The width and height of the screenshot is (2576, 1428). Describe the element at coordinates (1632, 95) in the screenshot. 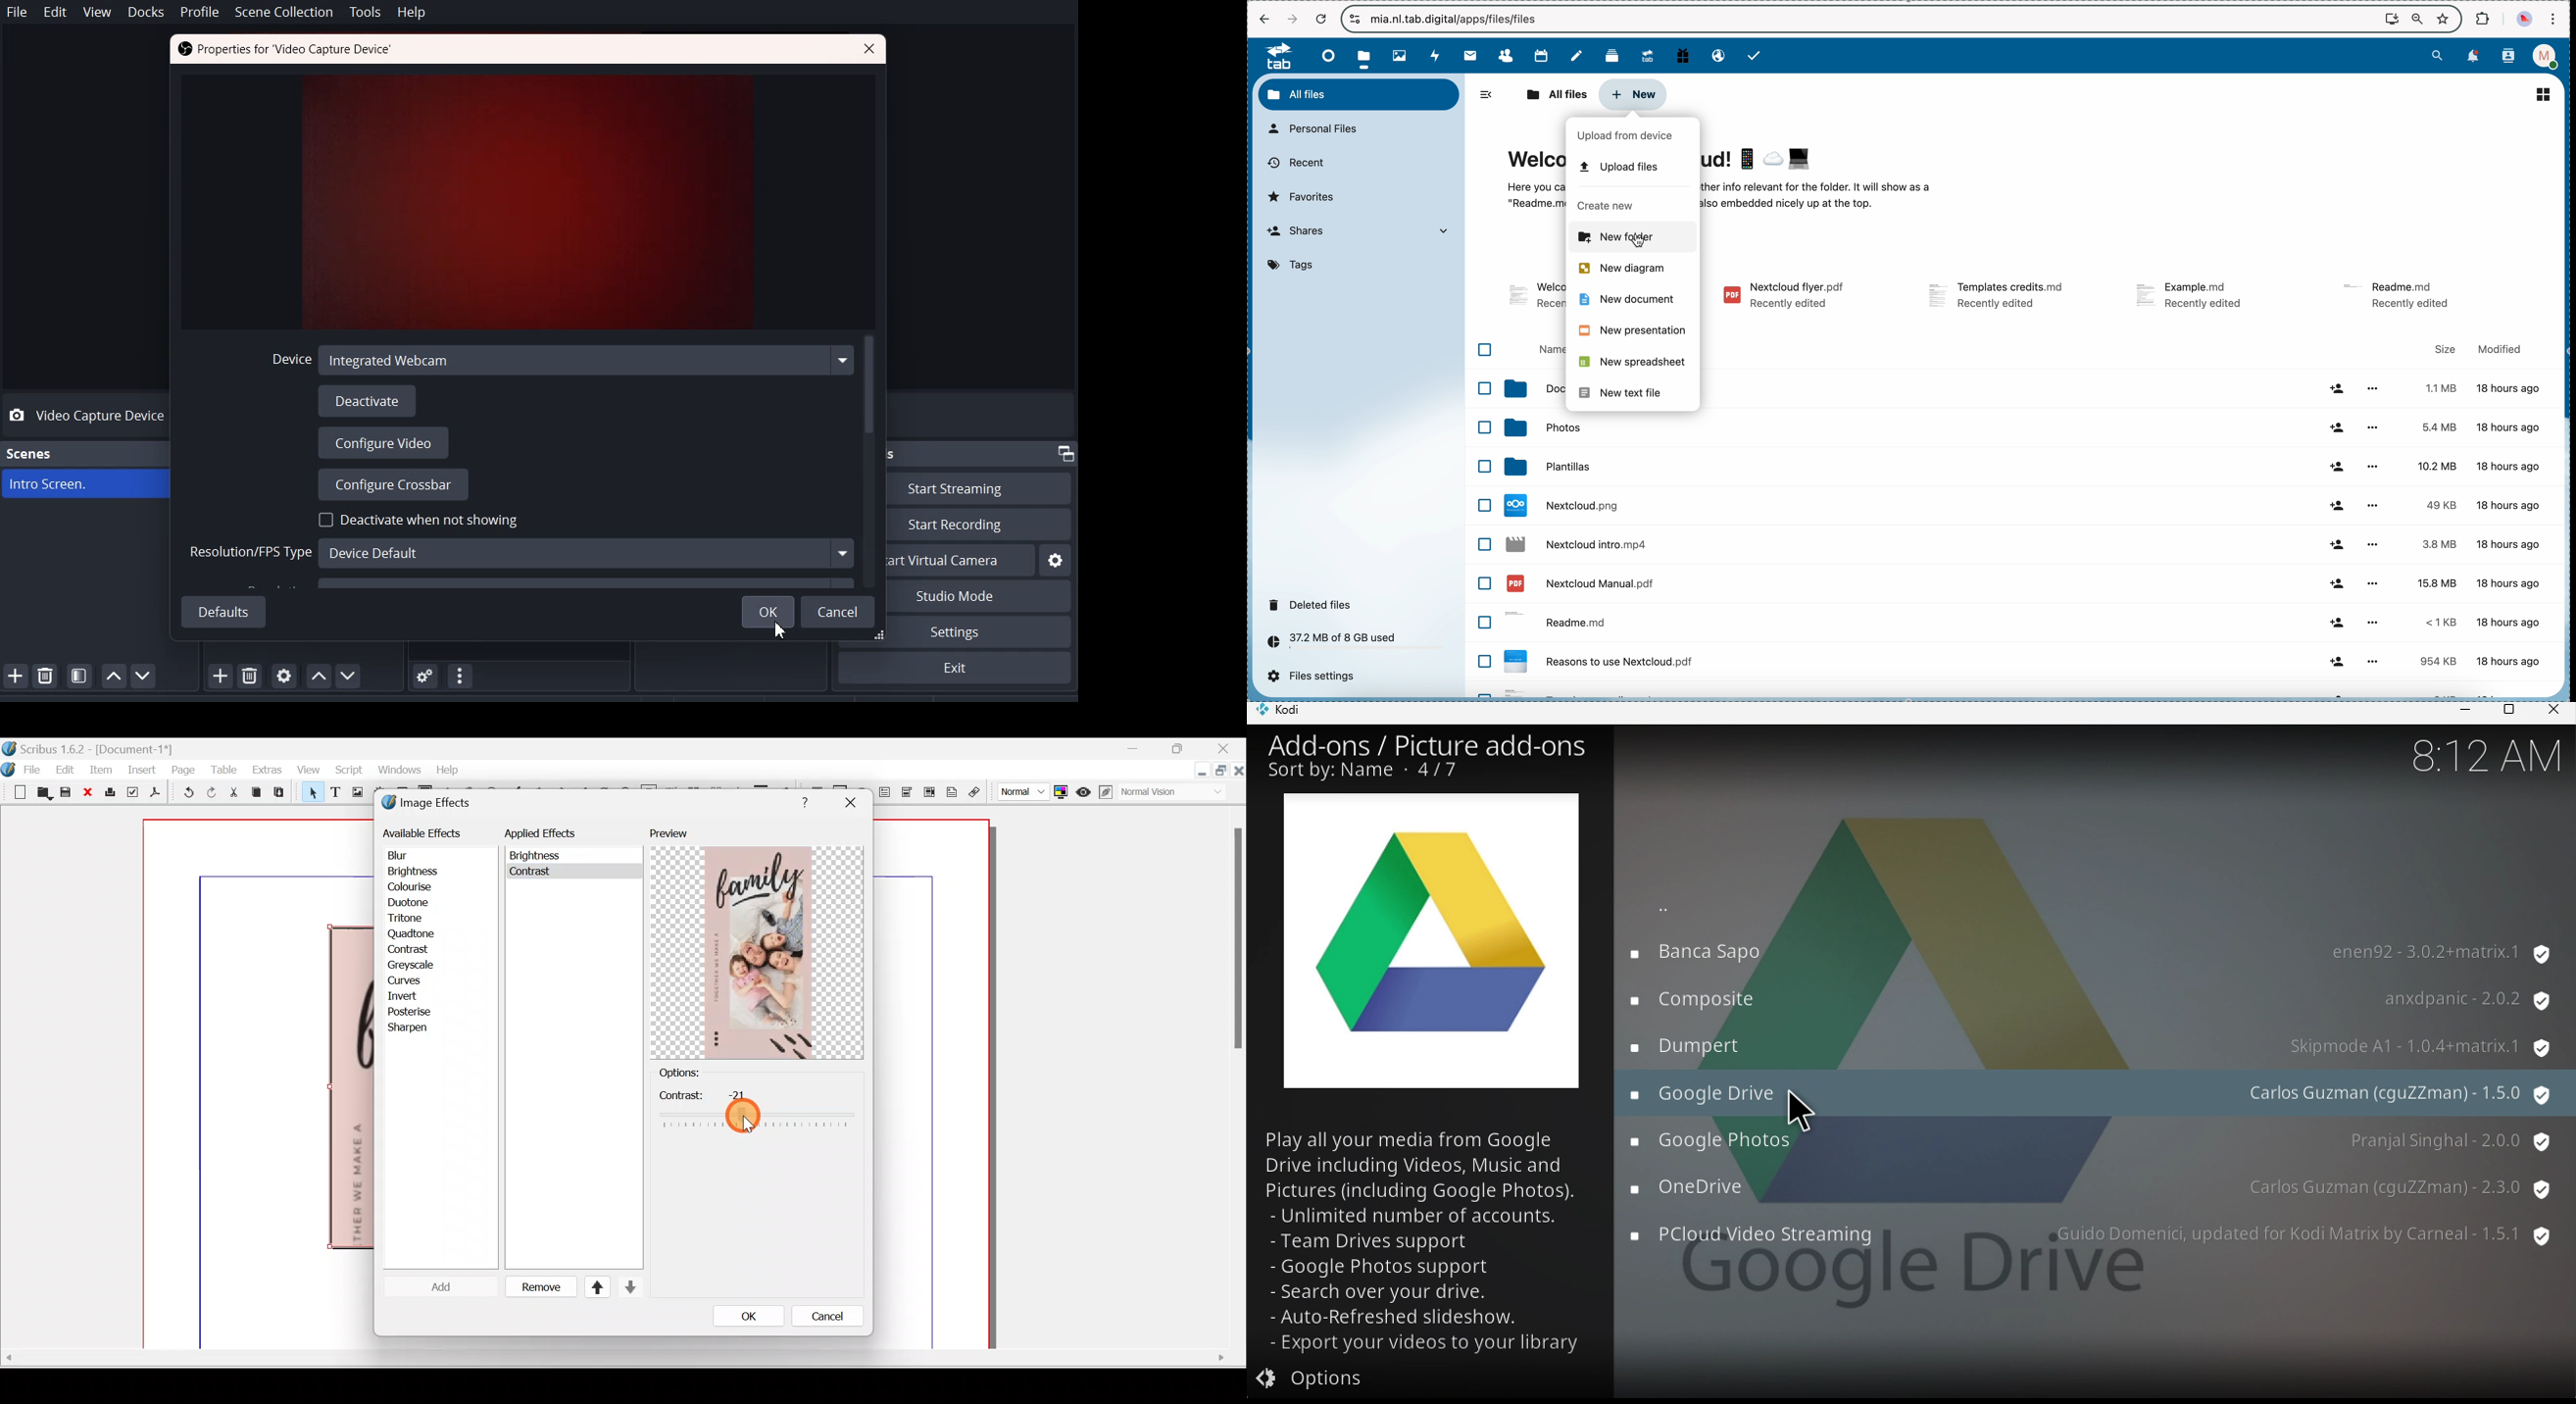

I see `click on new` at that location.